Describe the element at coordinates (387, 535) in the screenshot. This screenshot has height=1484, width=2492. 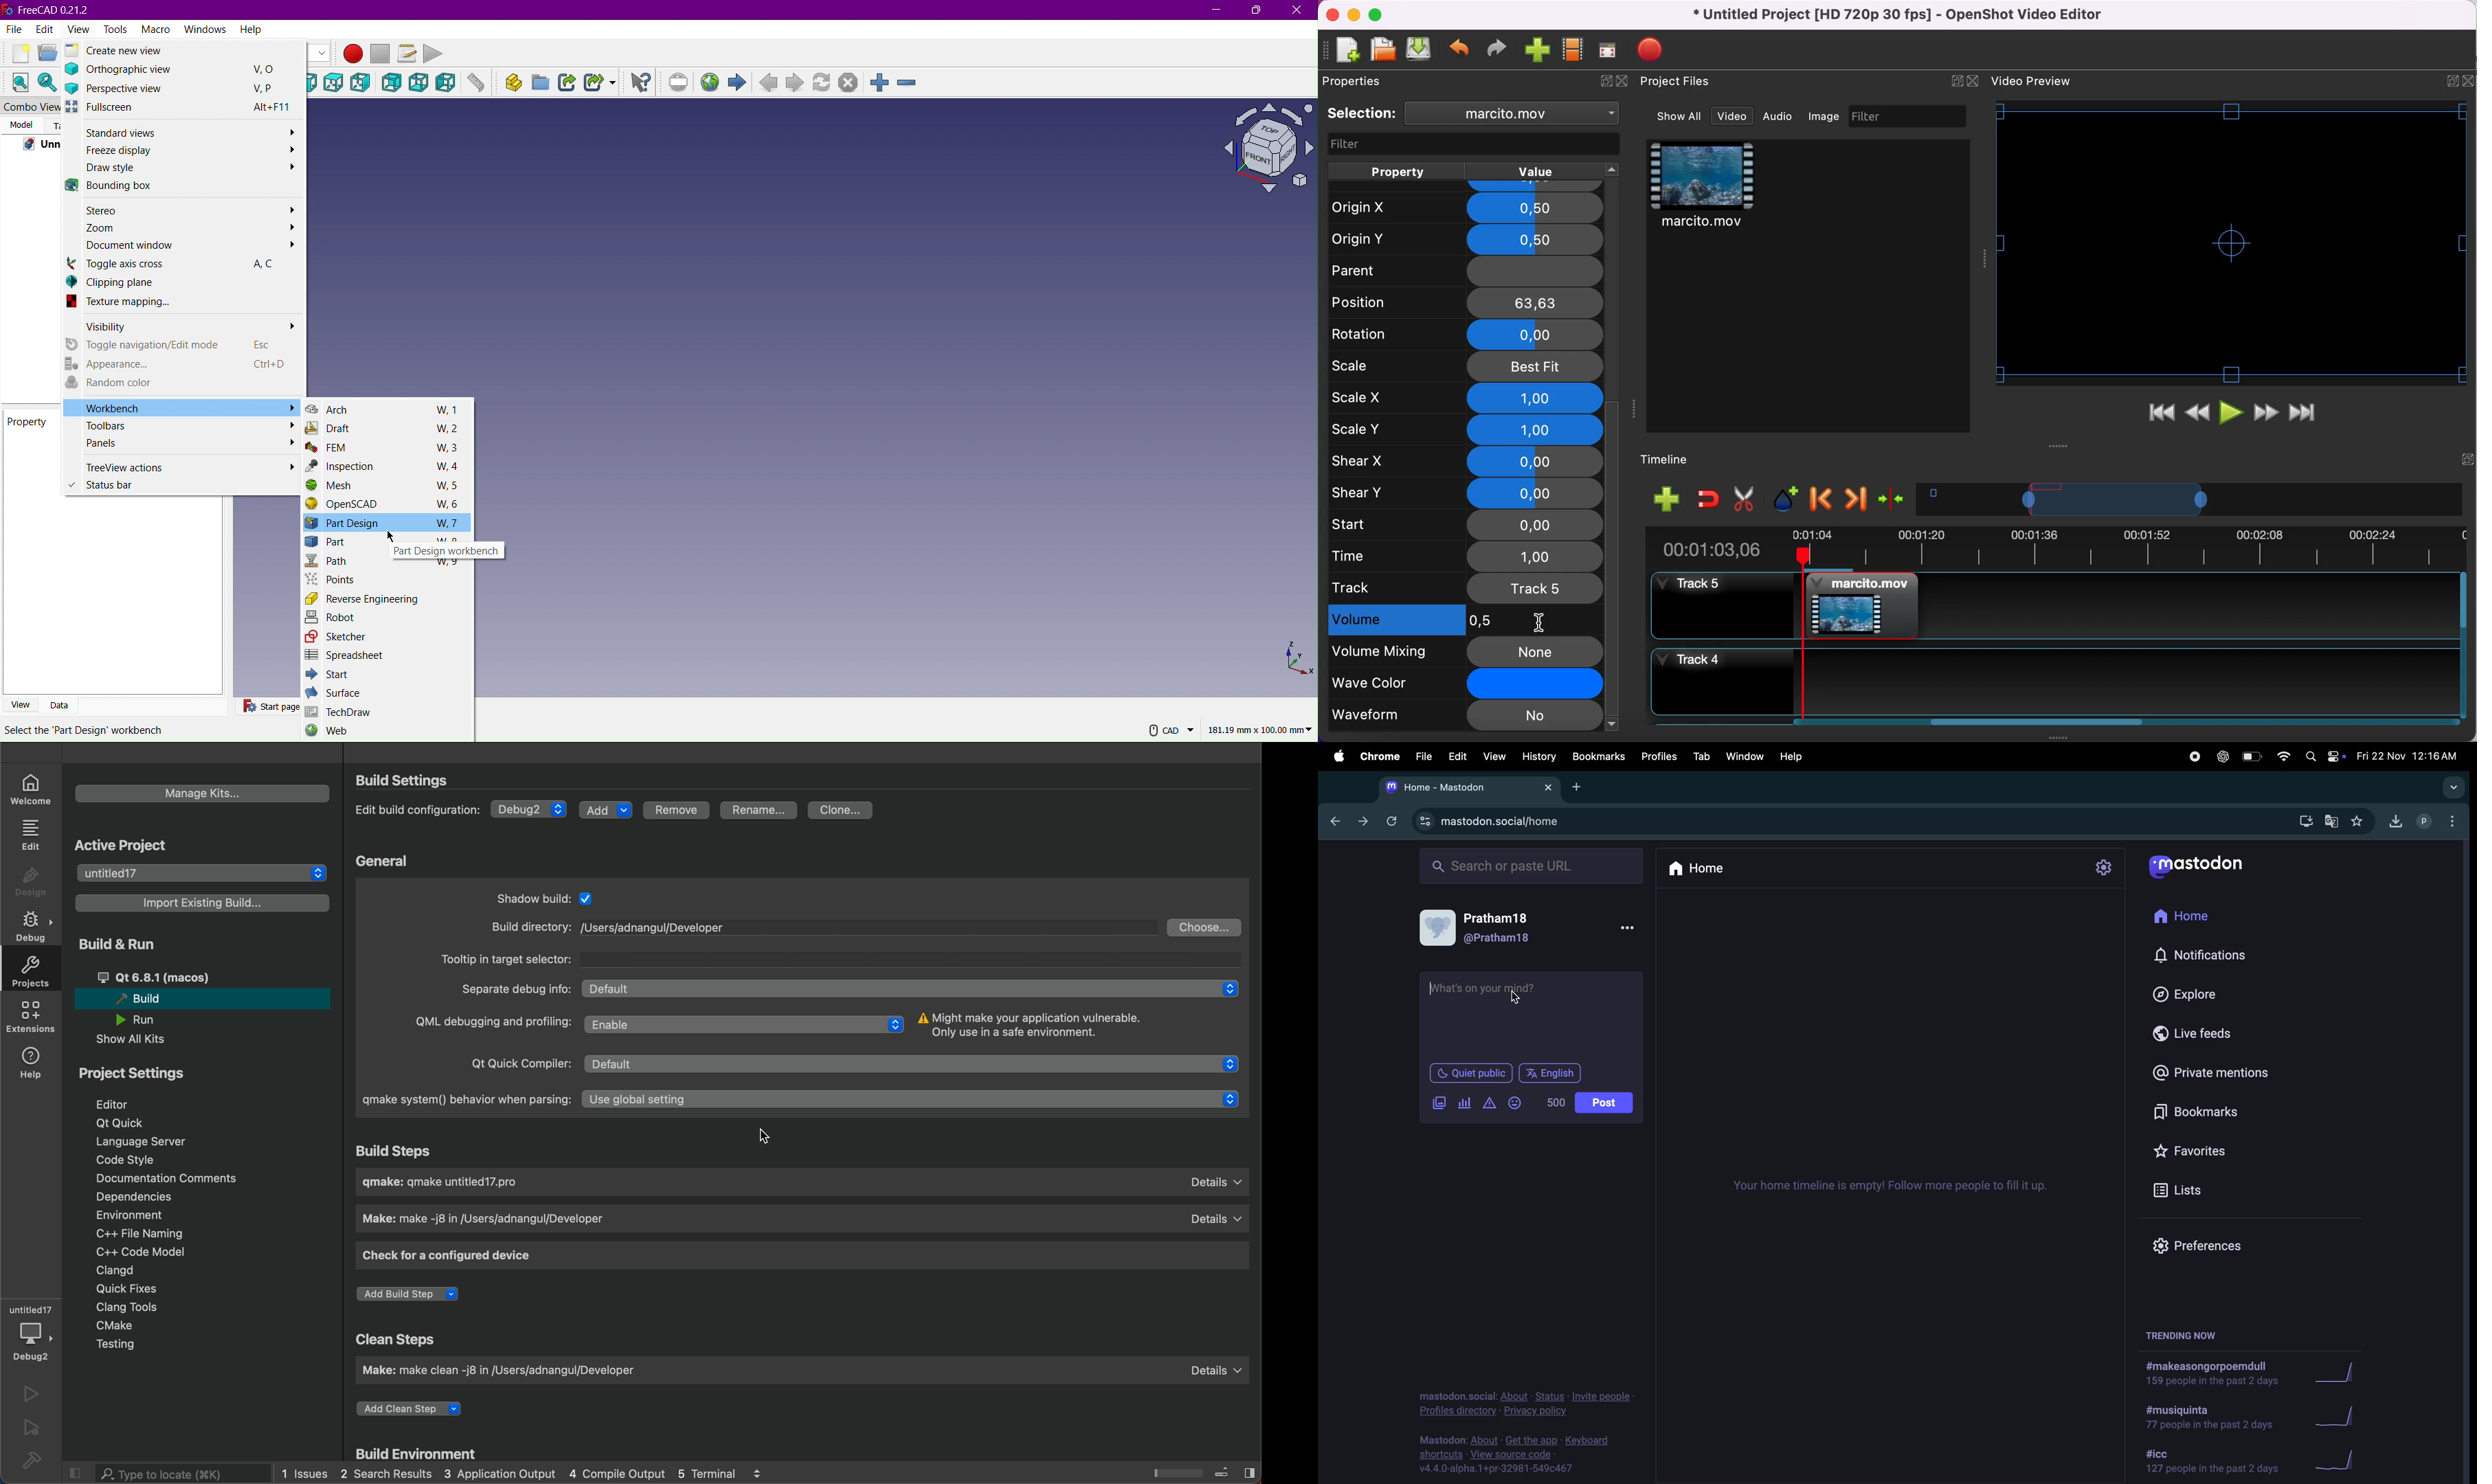
I see `Cursor` at that location.